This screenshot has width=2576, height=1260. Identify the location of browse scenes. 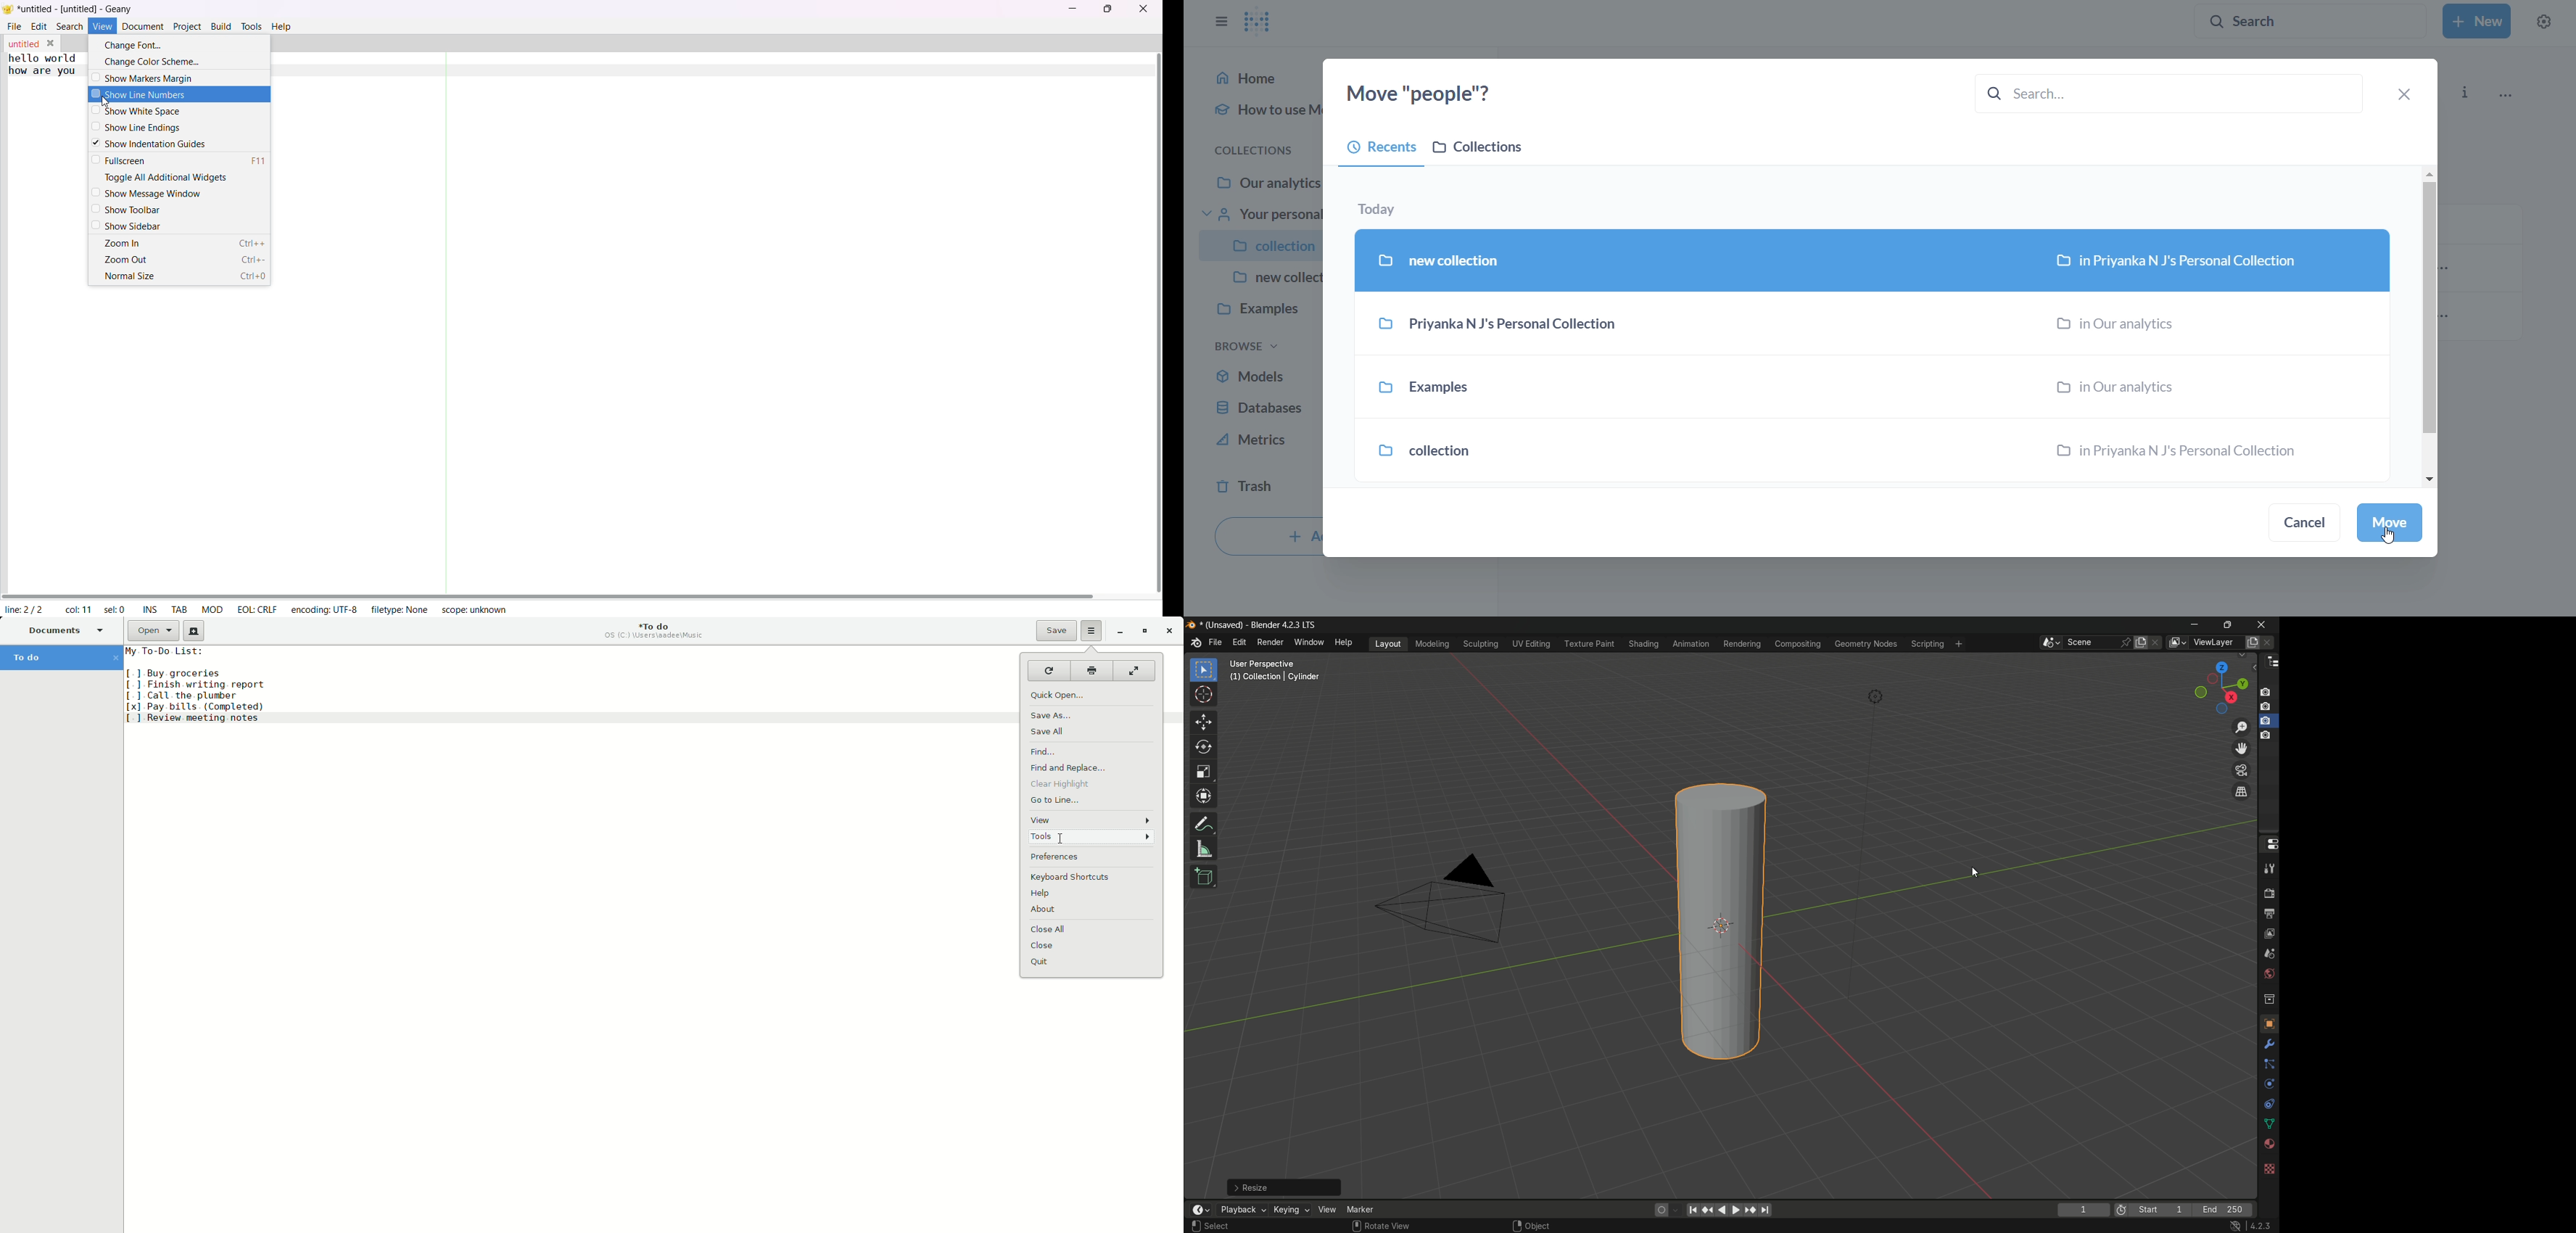
(2049, 643).